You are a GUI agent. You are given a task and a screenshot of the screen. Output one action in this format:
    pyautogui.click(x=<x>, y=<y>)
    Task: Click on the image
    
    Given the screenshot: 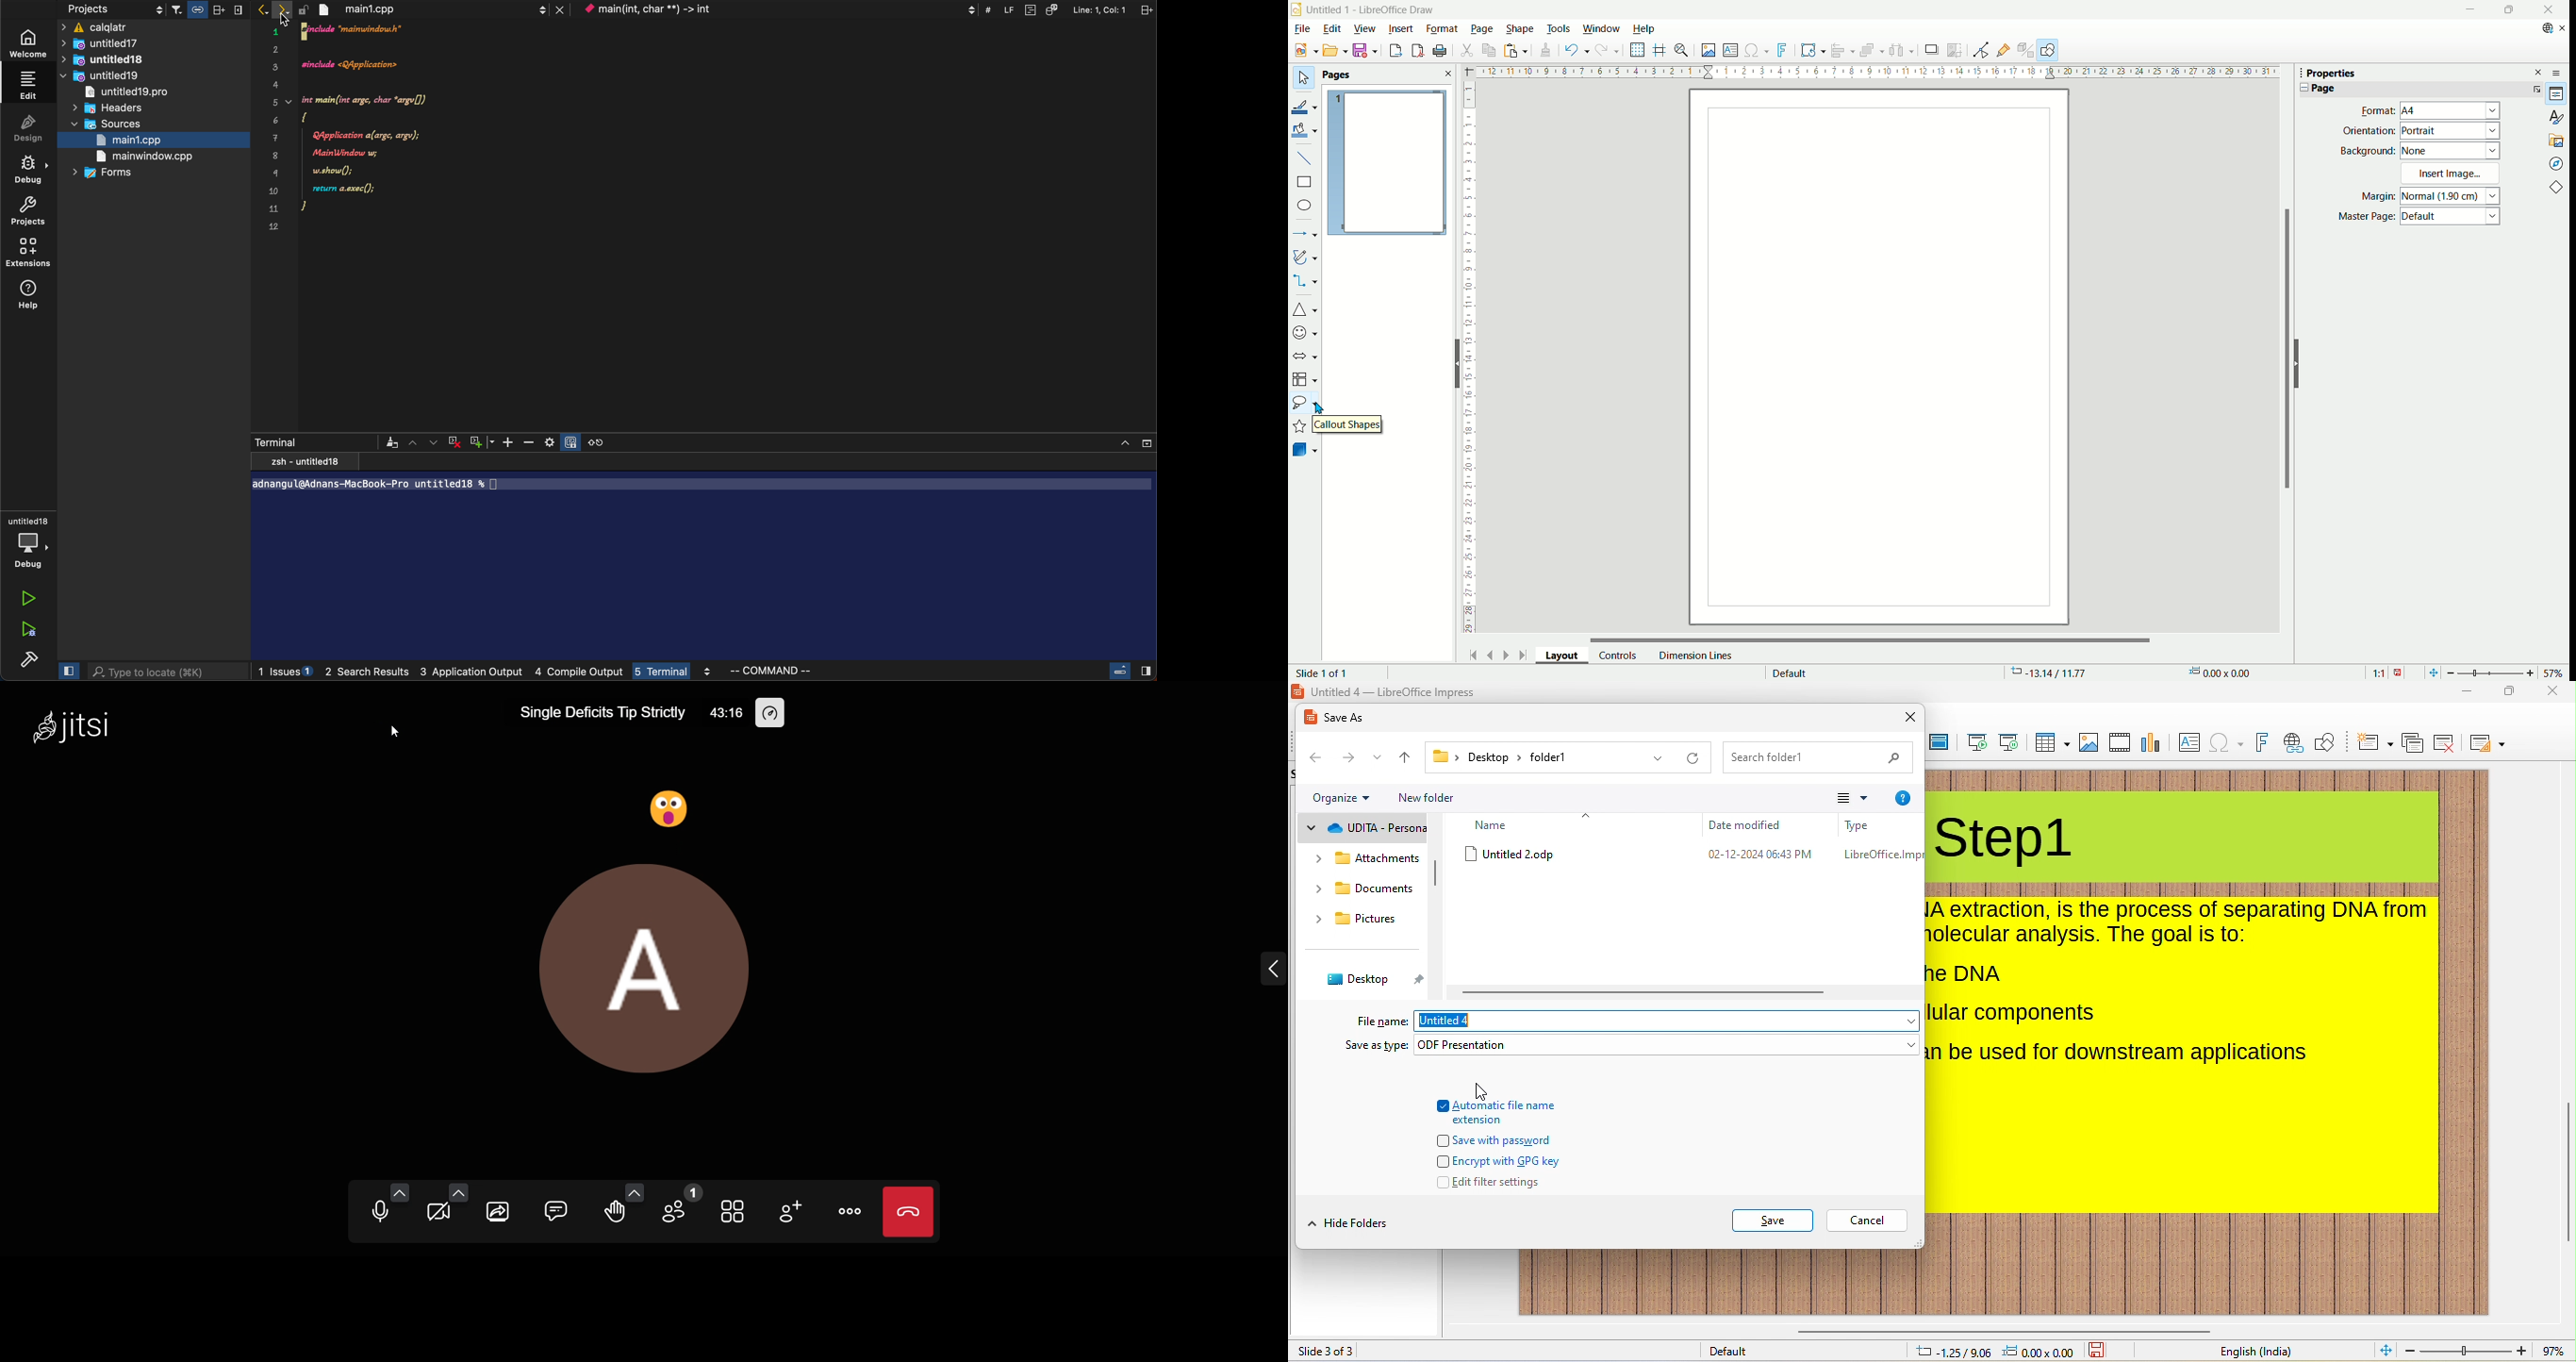 What is the action you would take?
    pyautogui.click(x=2089, y=742)
    